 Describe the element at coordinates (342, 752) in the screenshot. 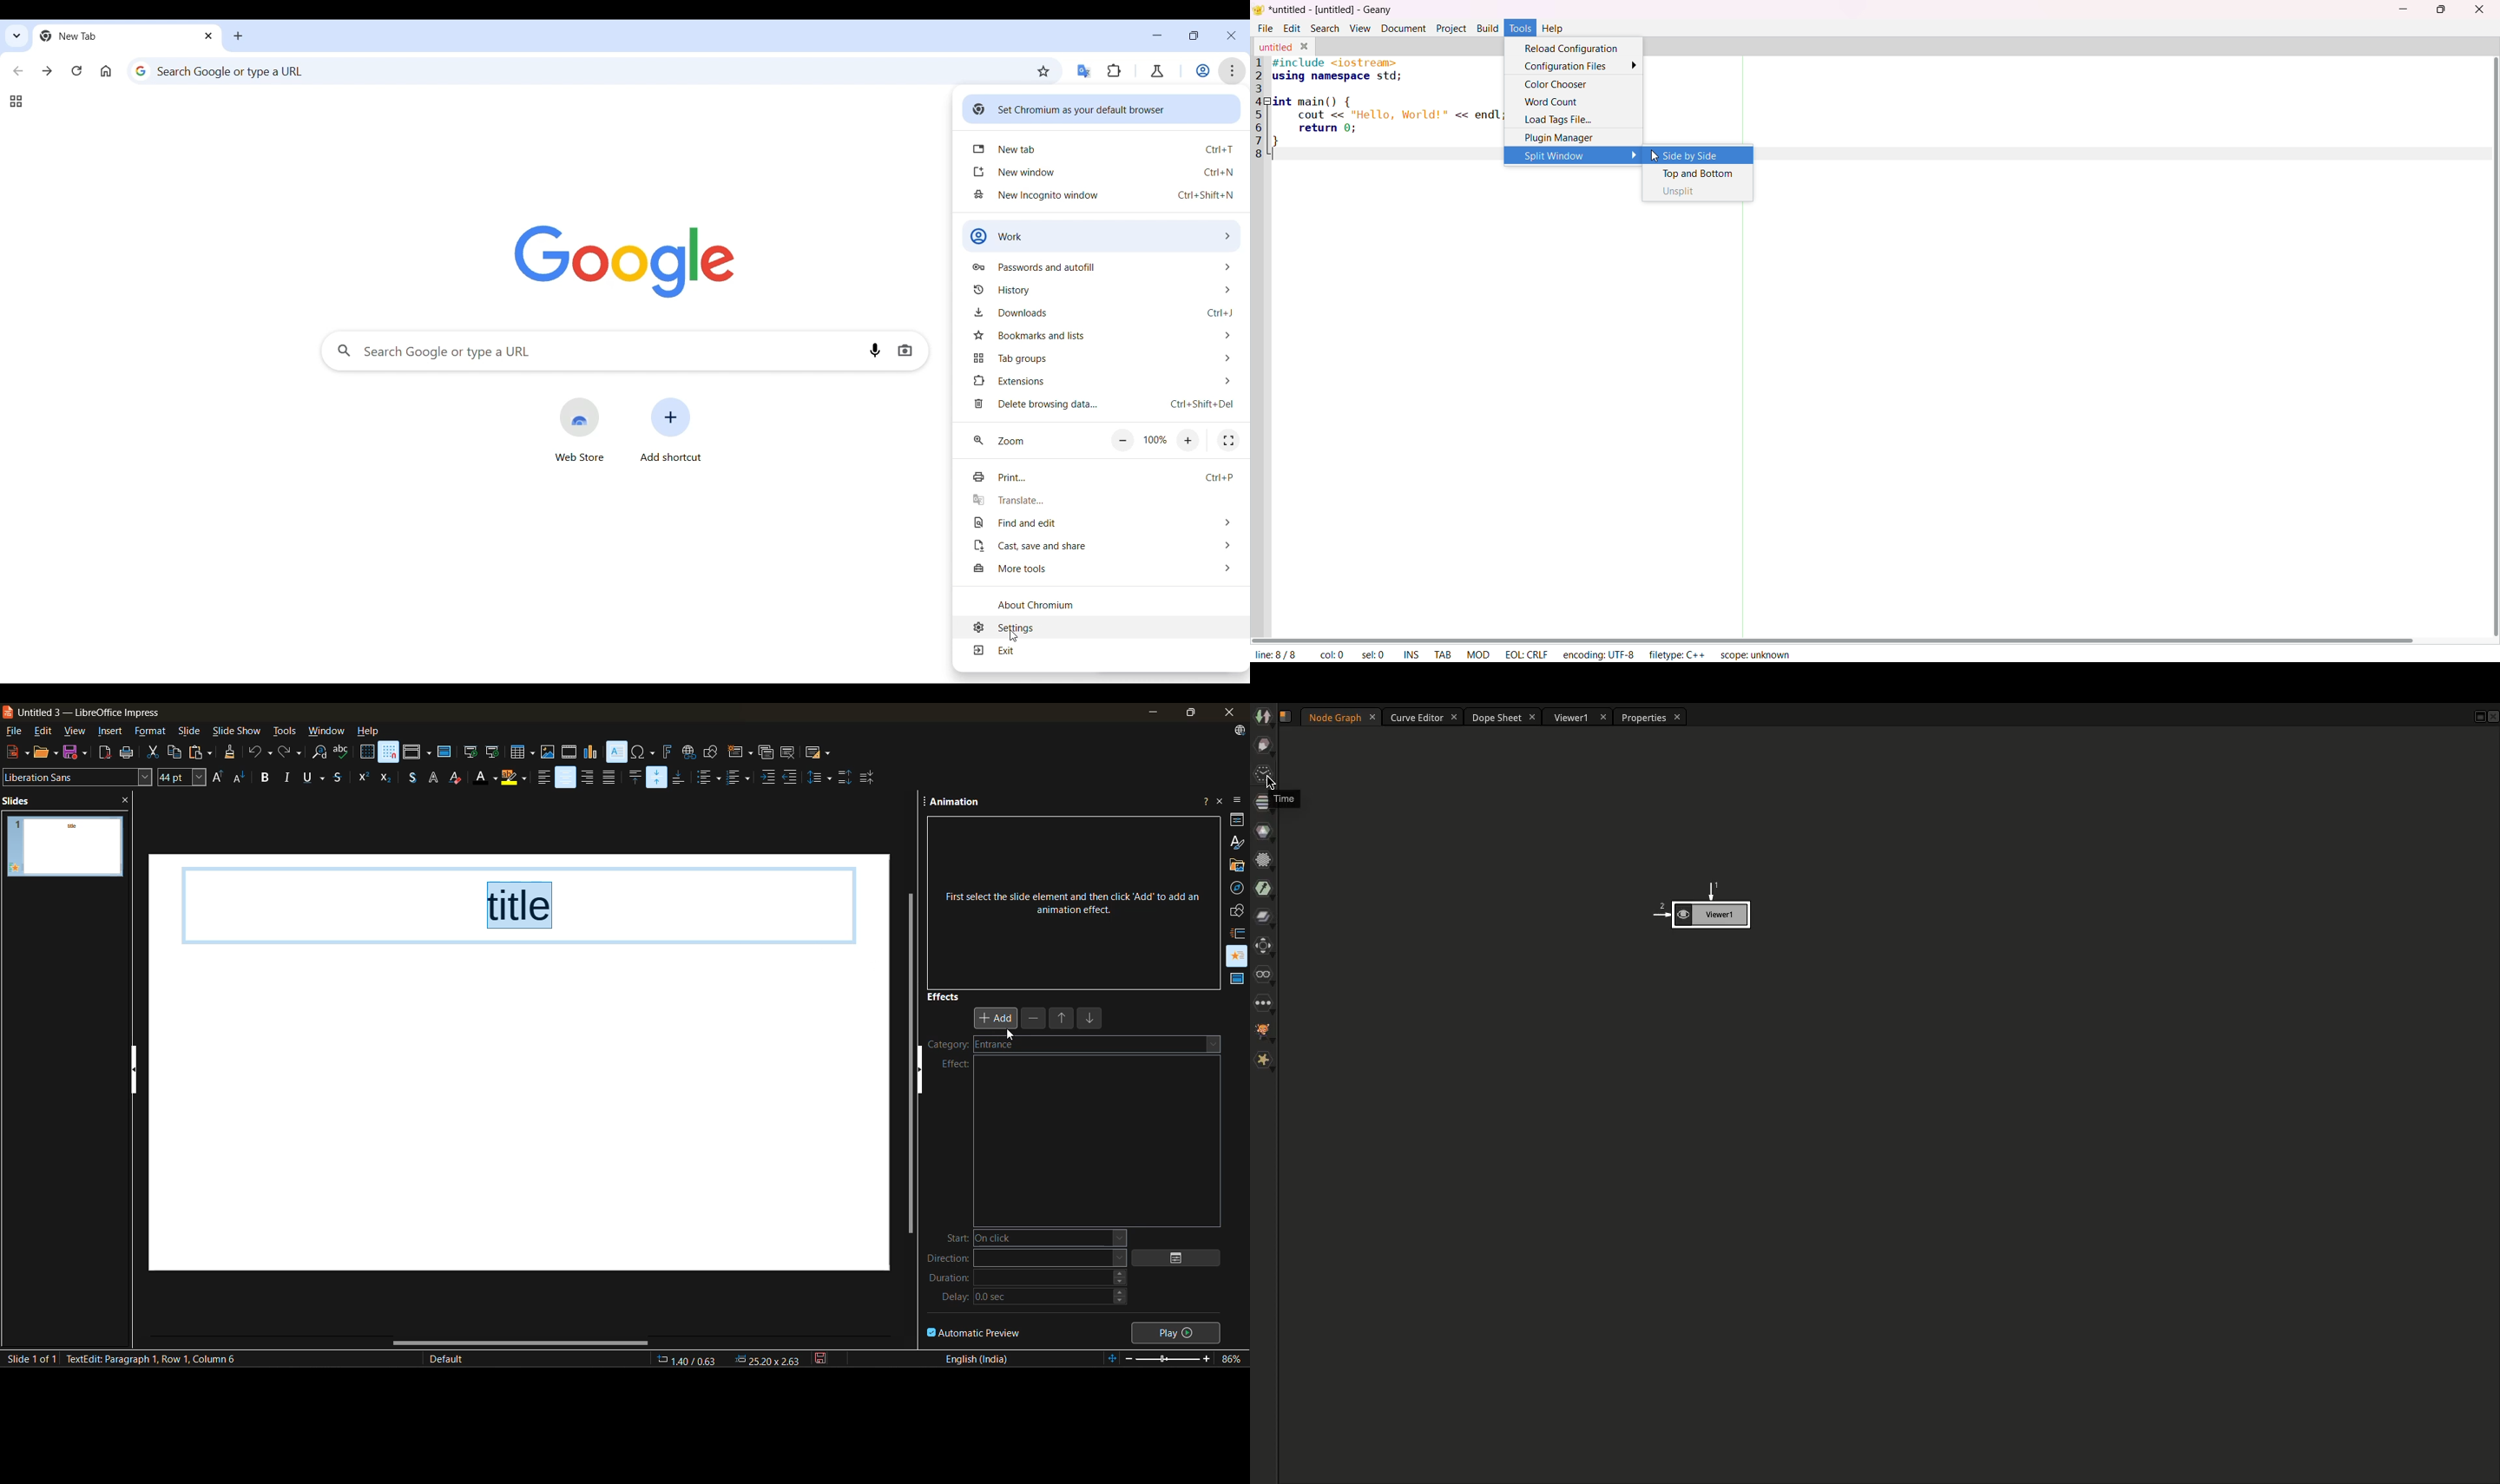

I see `spelling` at that location.